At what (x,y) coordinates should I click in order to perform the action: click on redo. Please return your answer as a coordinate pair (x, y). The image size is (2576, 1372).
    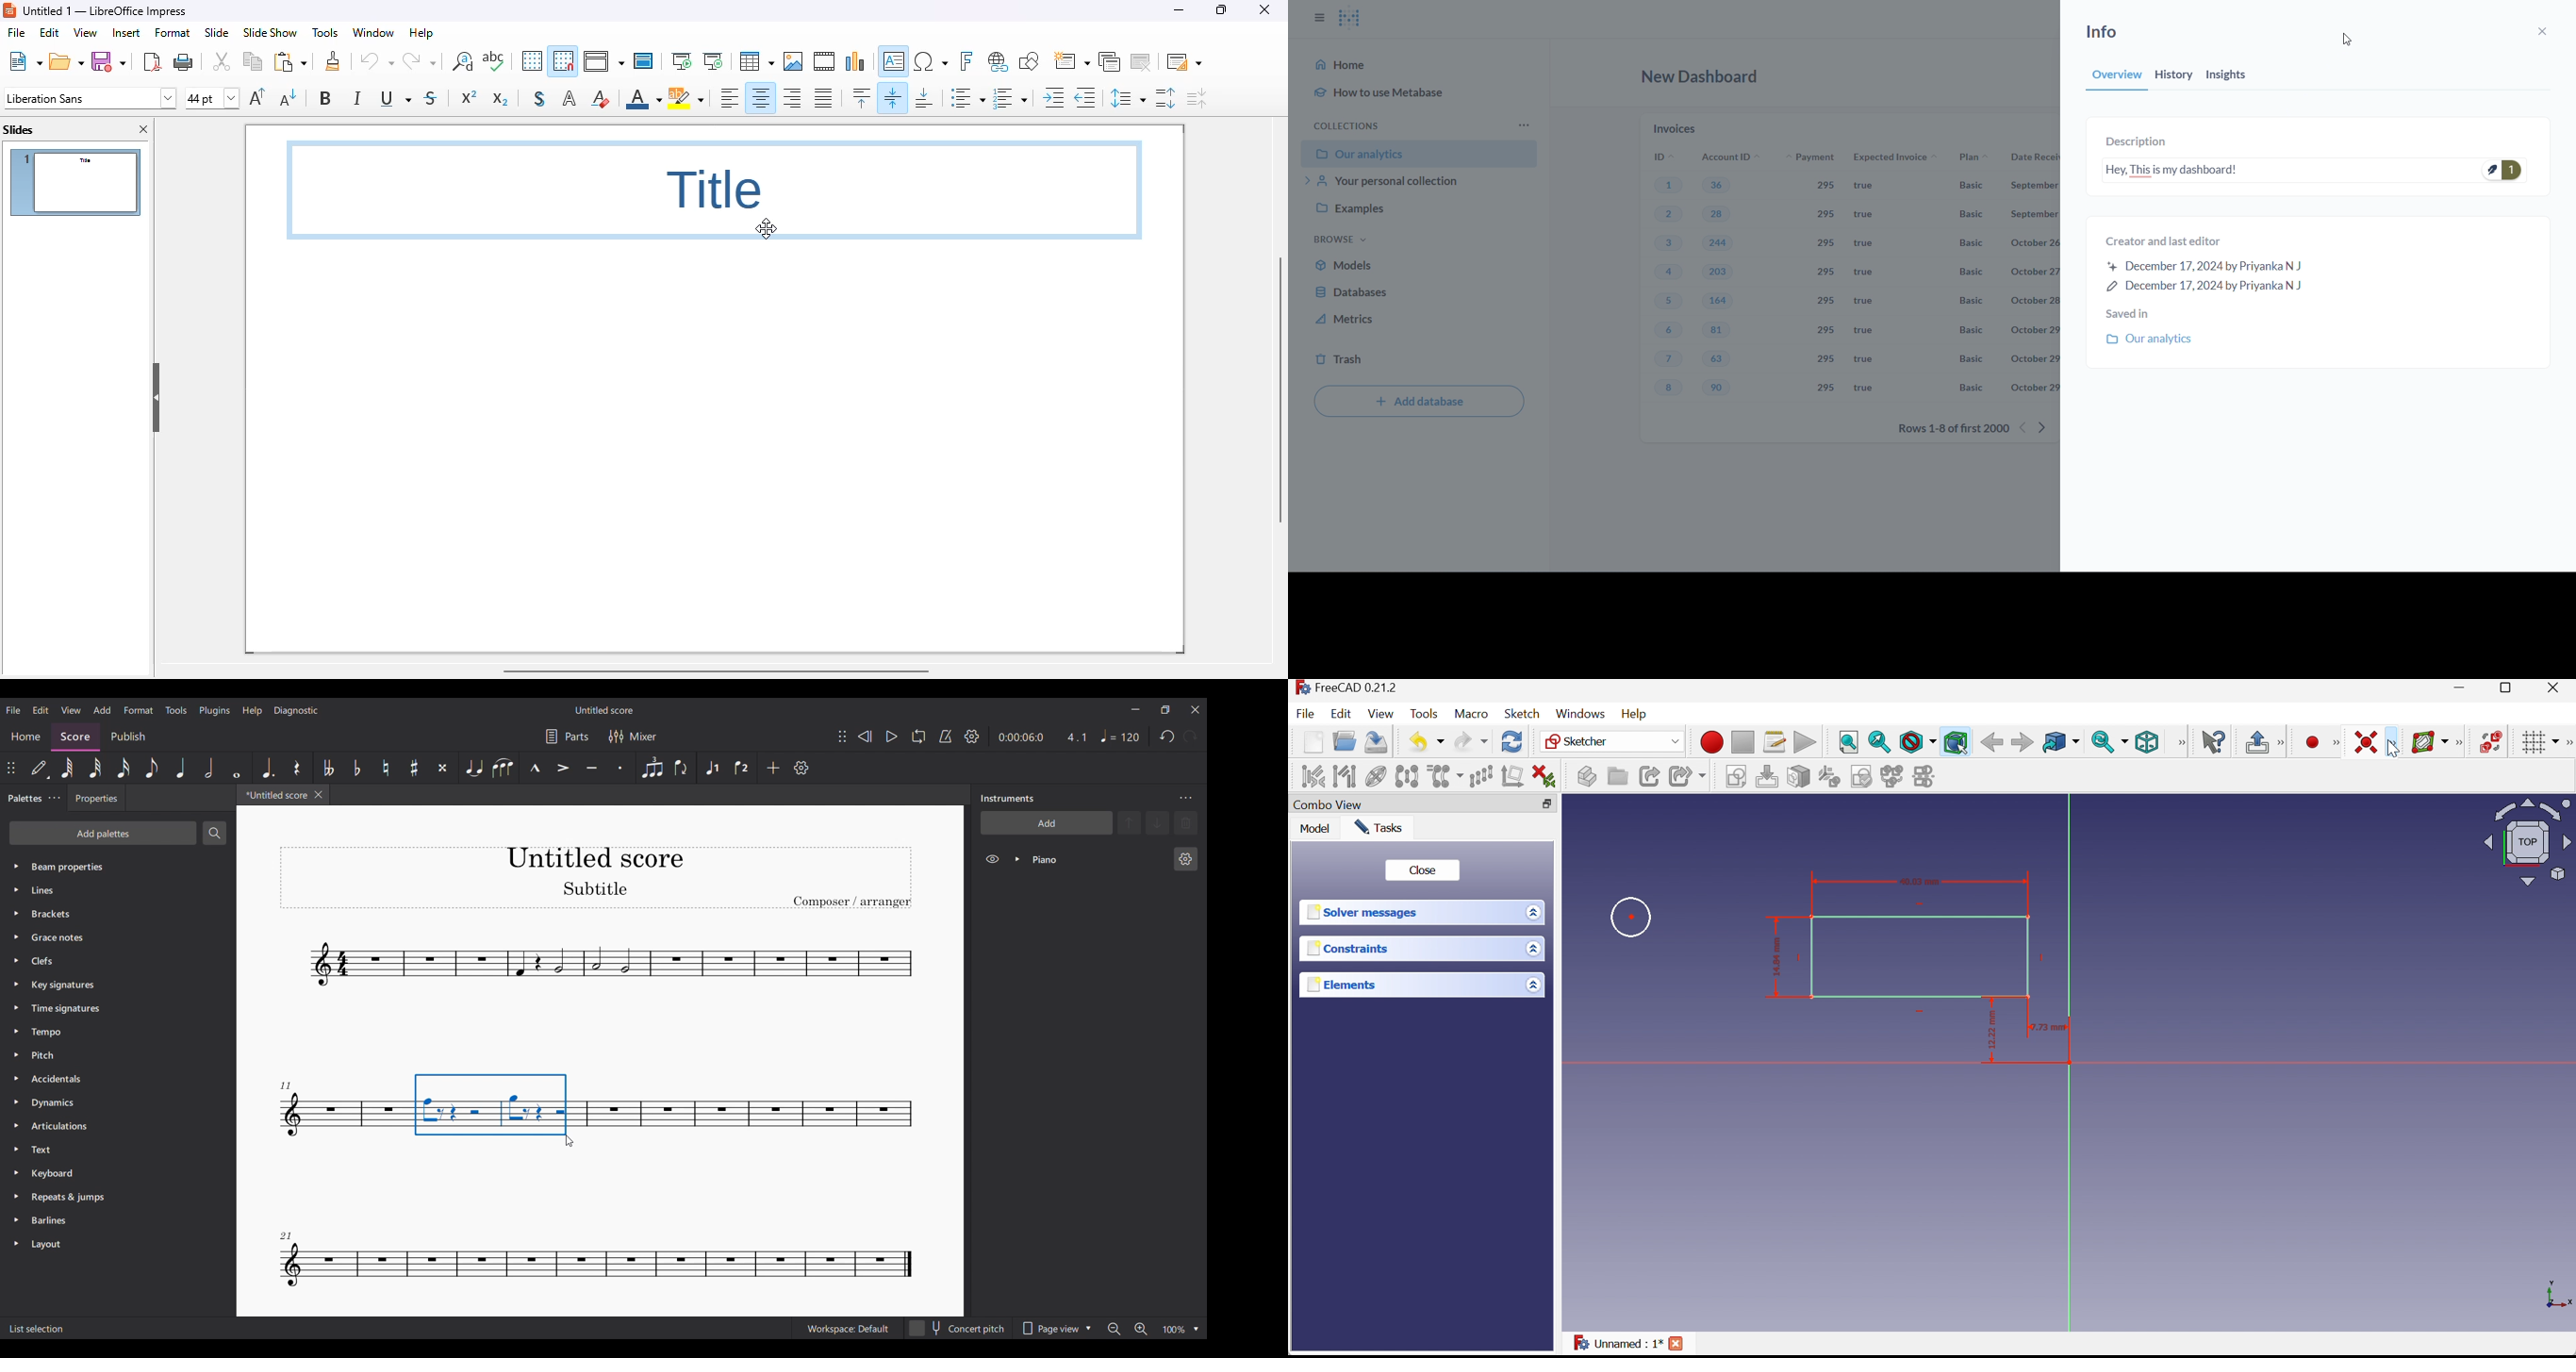
    Looking at the image, I should click on (420, 60).